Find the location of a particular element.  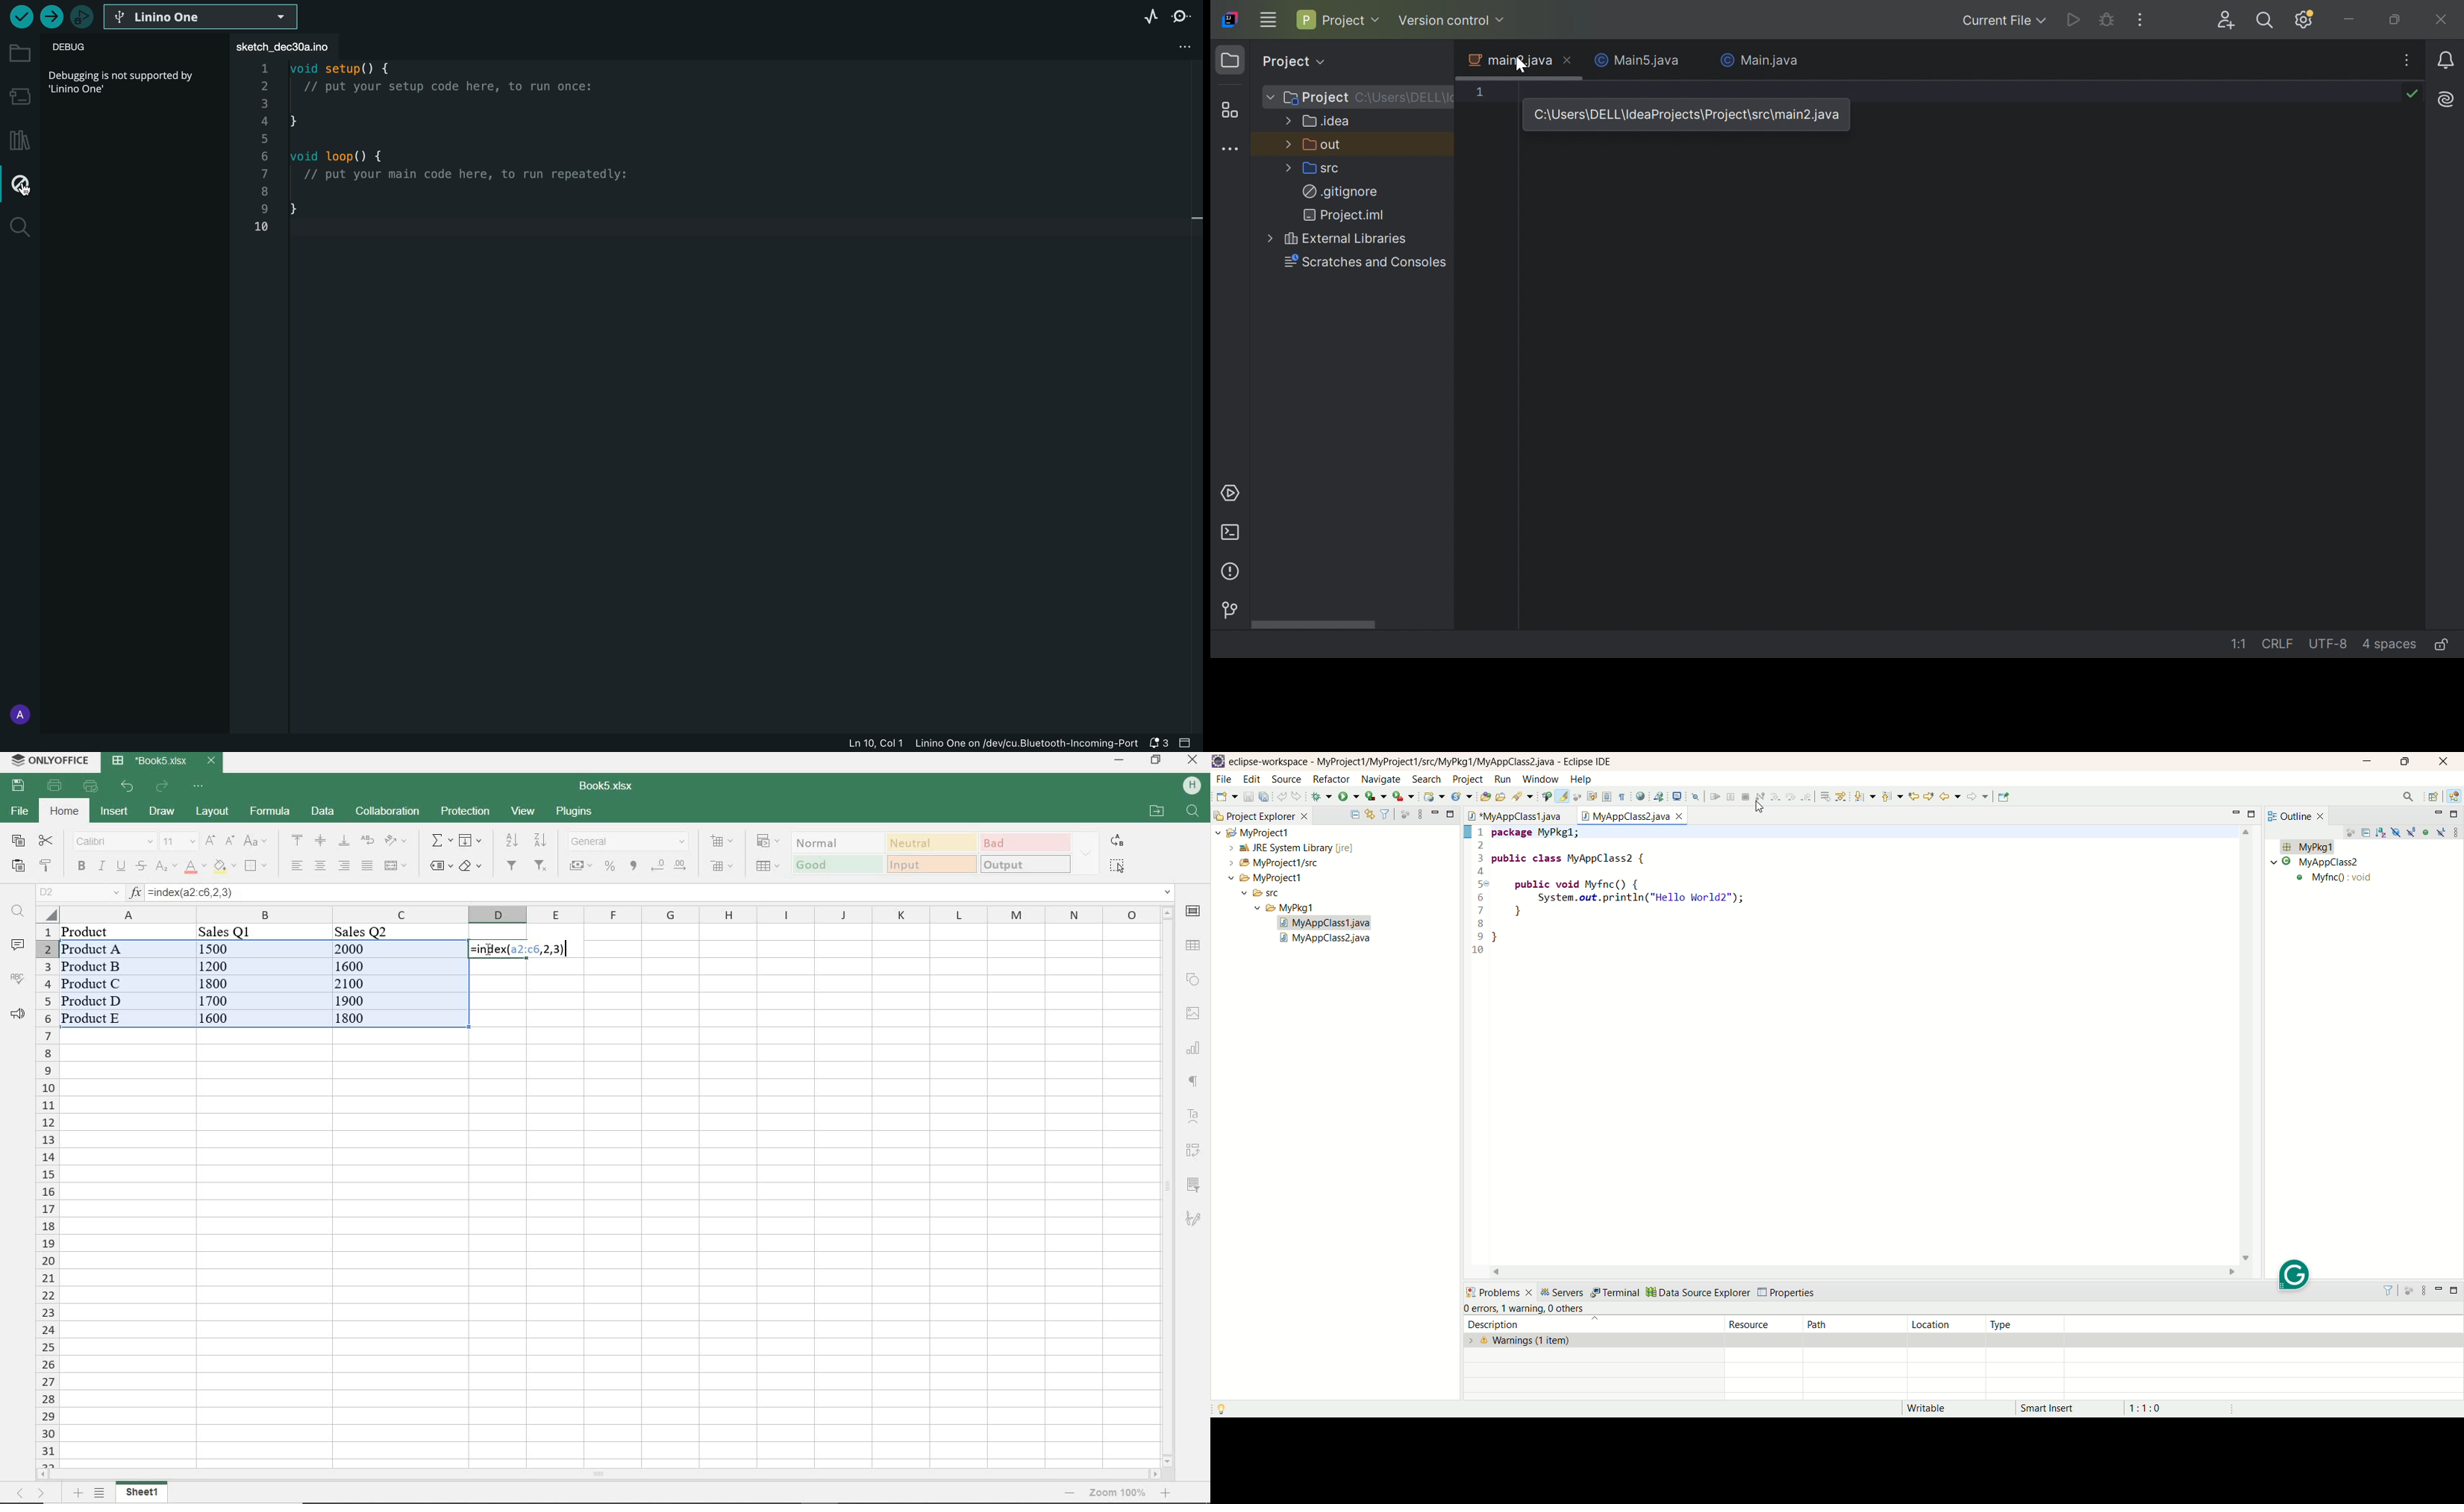

clear is located at coordinates (471, 867).